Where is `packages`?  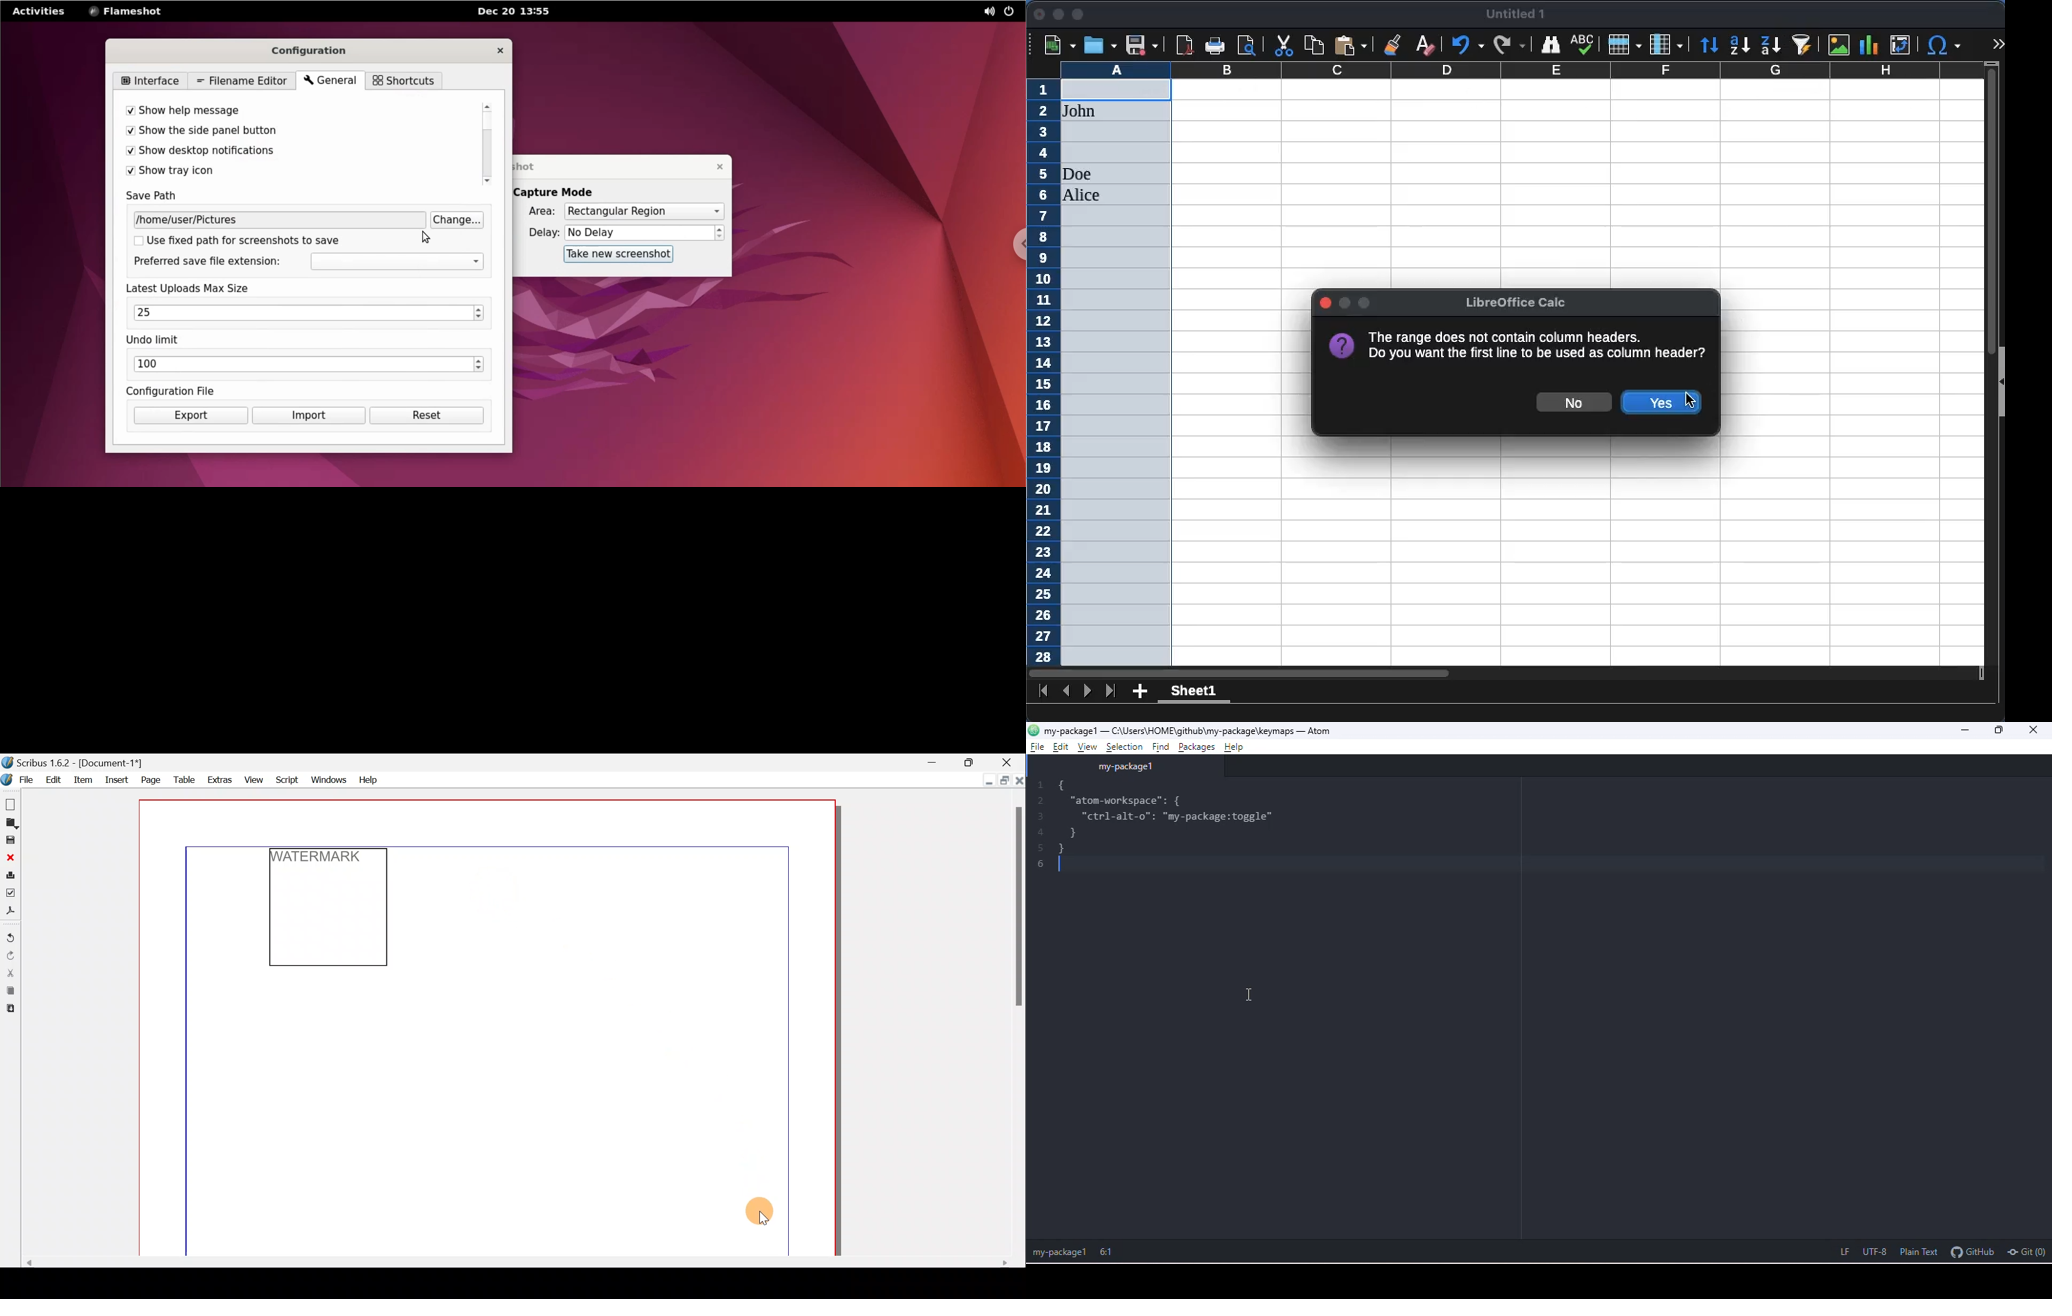
packages is located at coordinates (1197, 745).